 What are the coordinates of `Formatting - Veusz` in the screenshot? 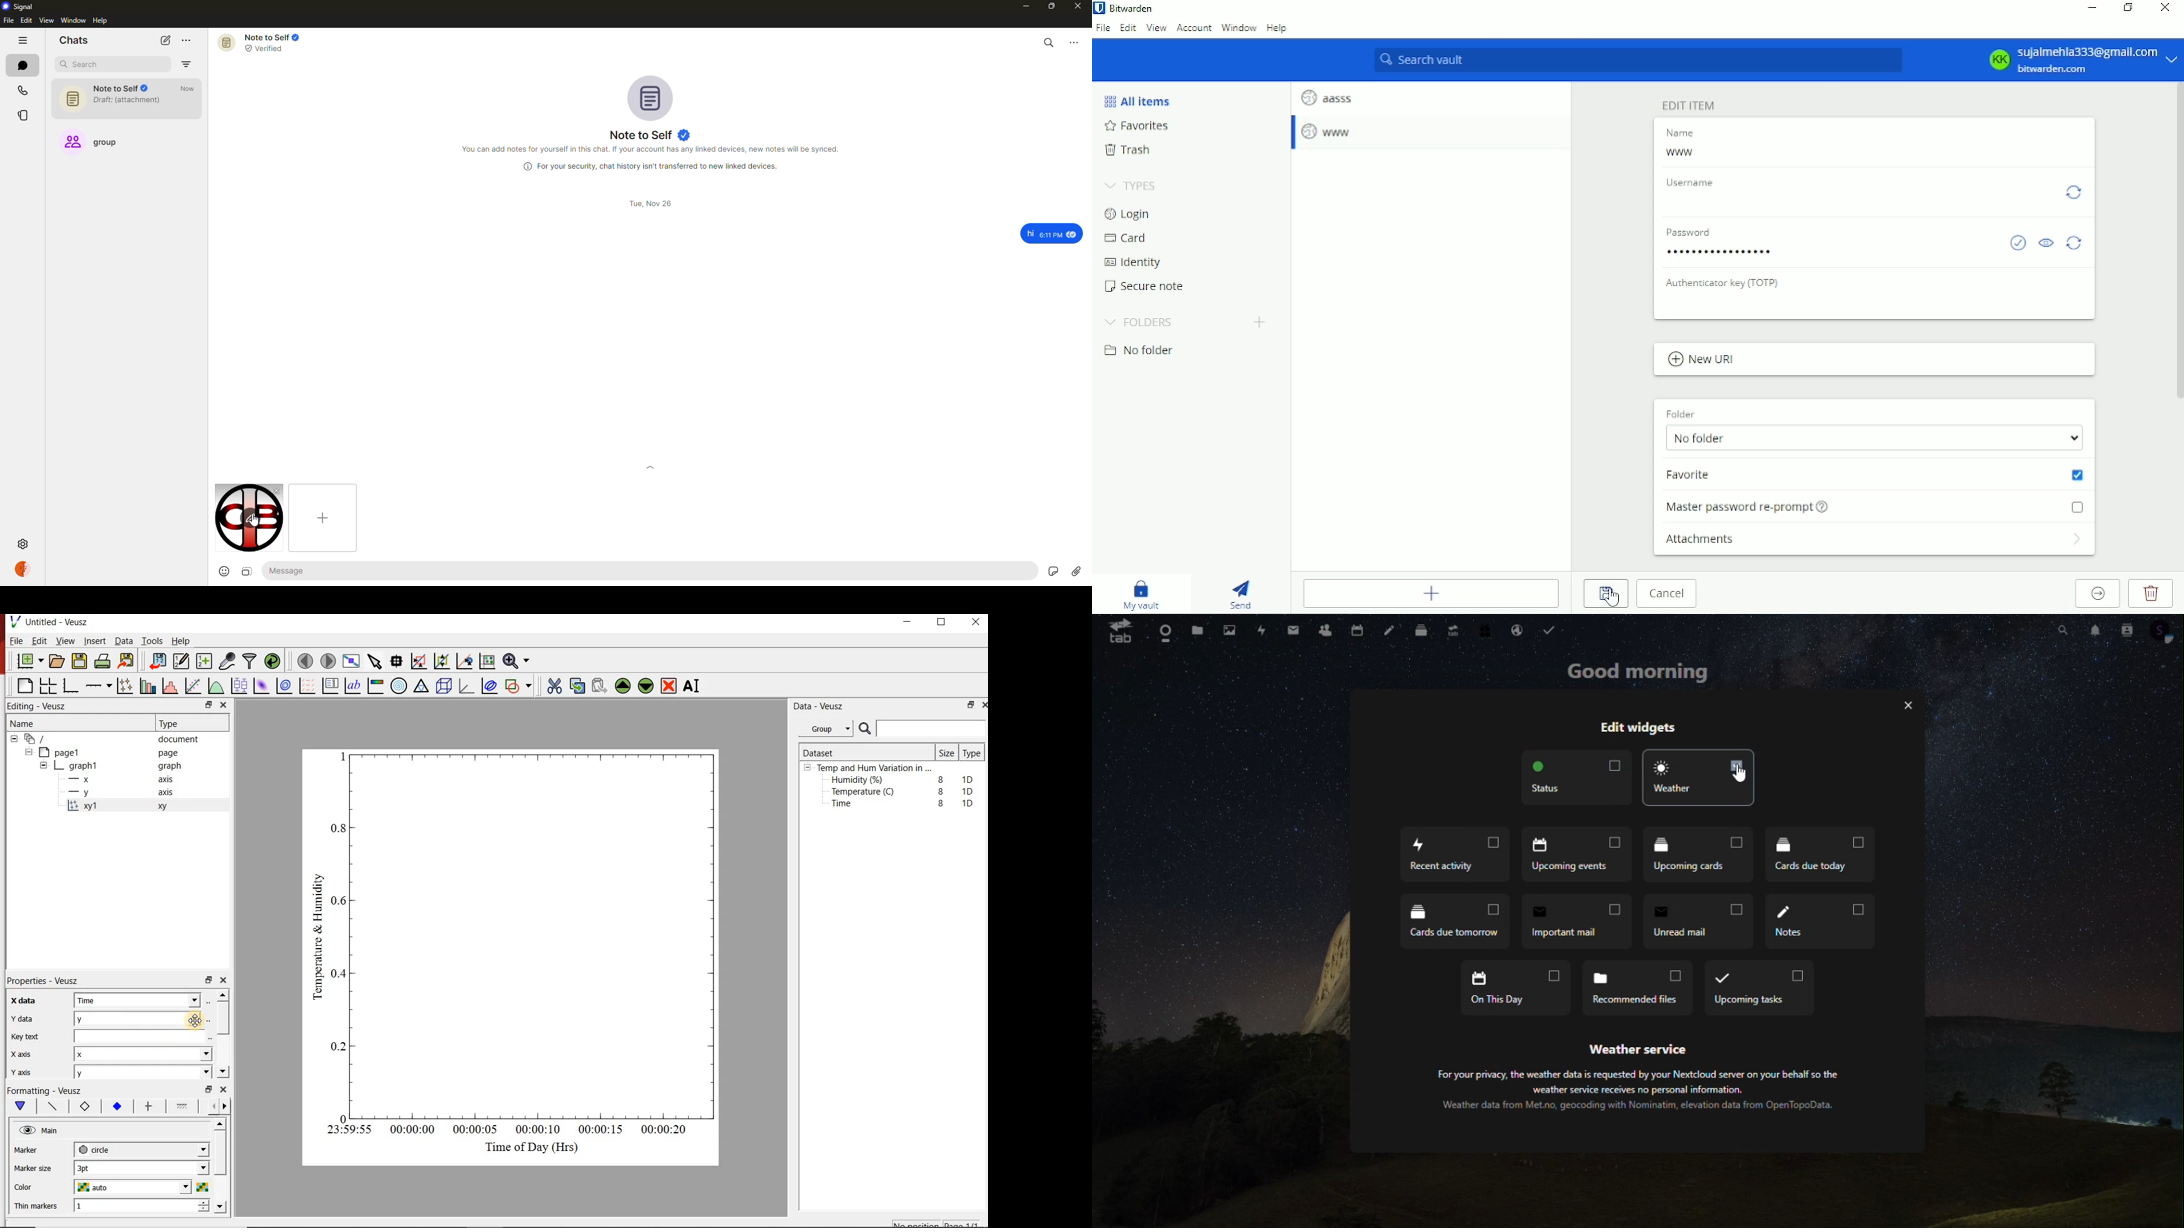 It's located at (47, 1092).